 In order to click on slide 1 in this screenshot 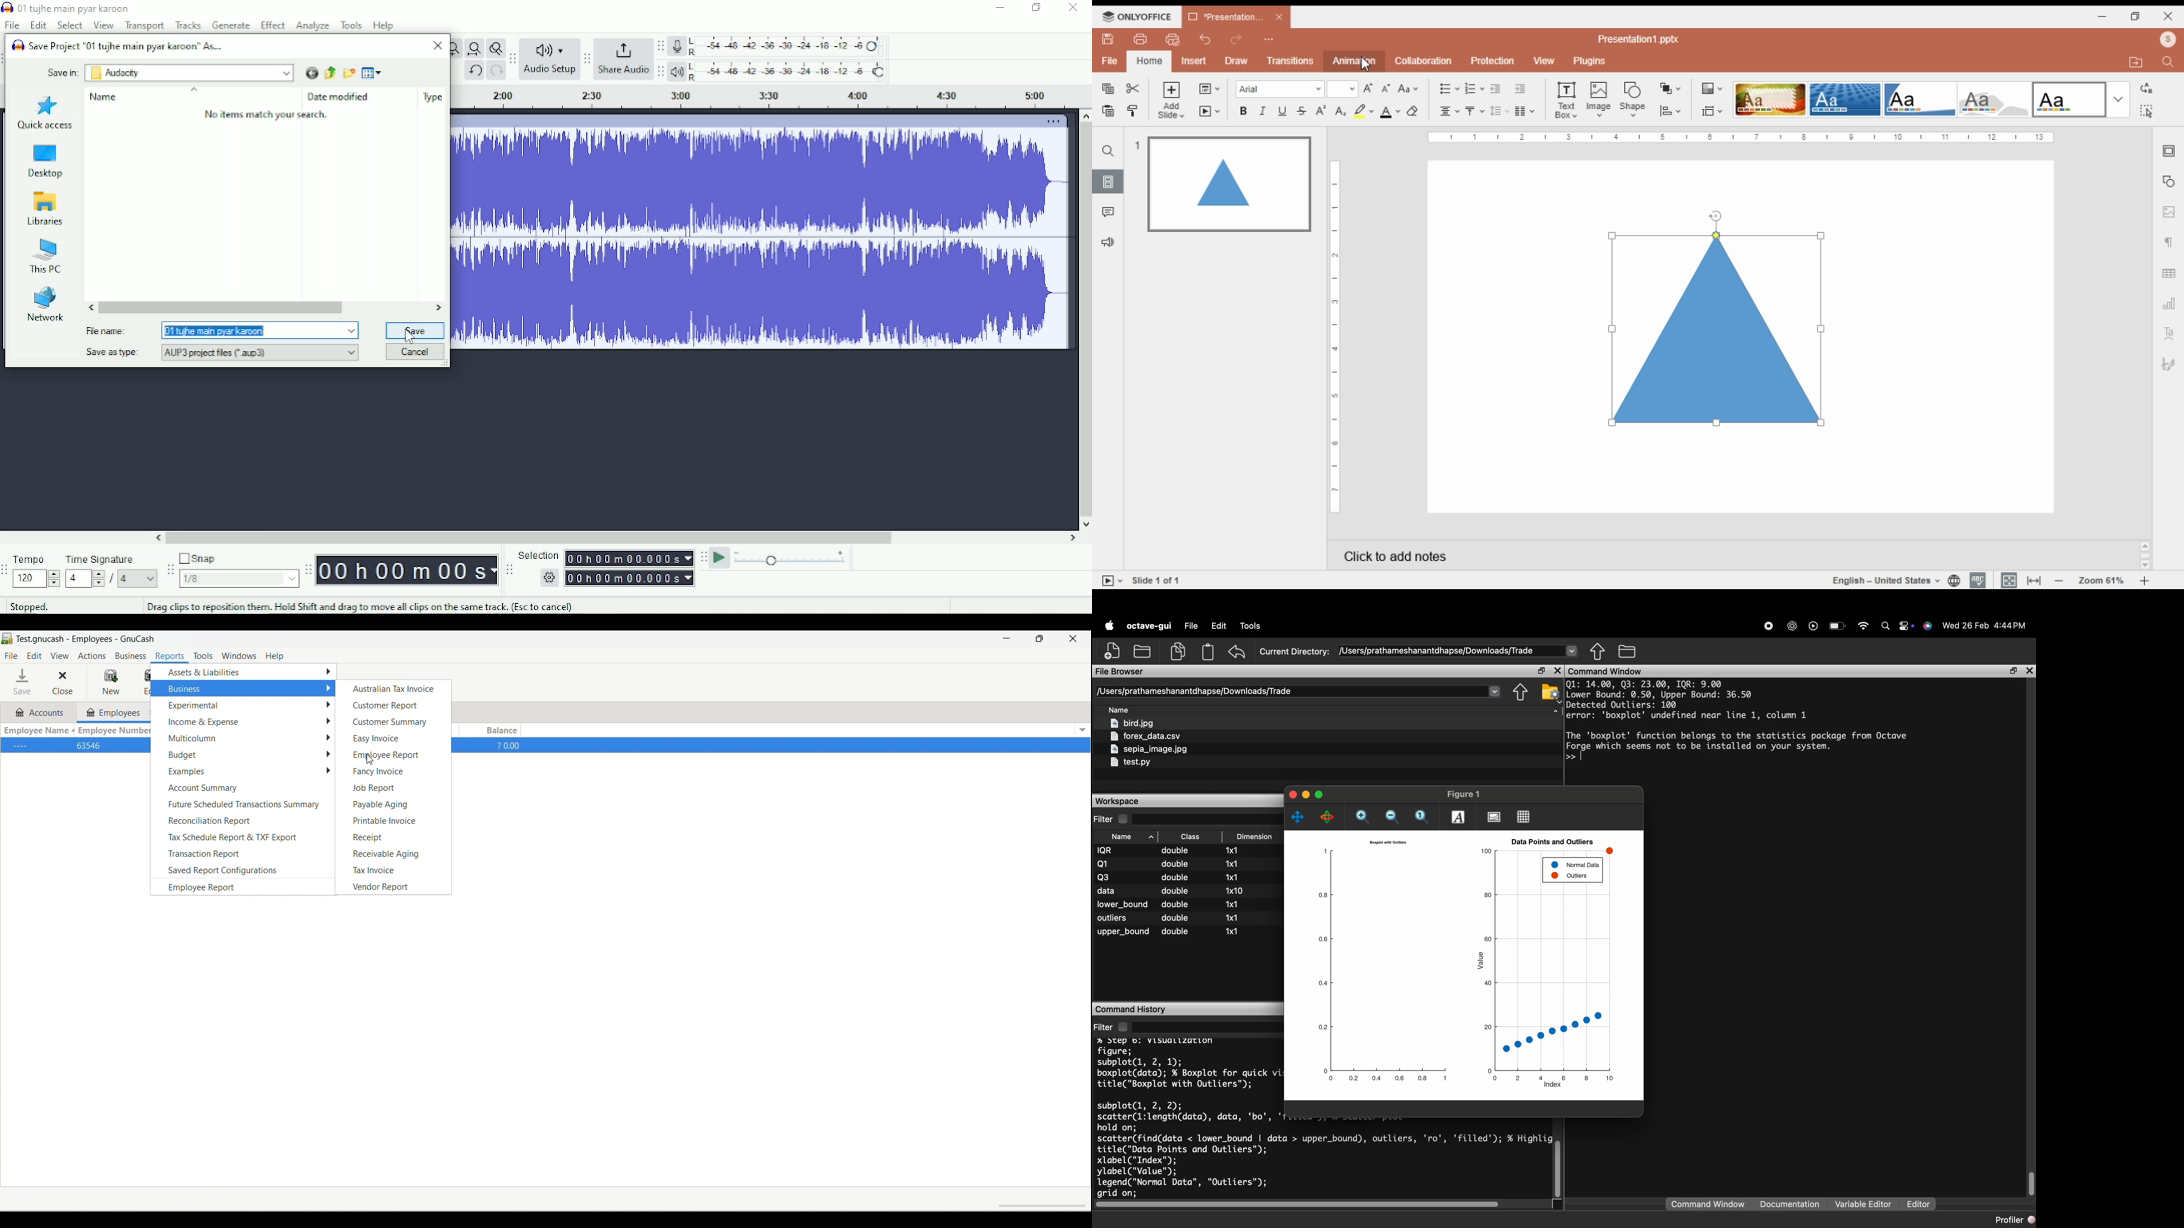, I will do `click(1229, 187)`.